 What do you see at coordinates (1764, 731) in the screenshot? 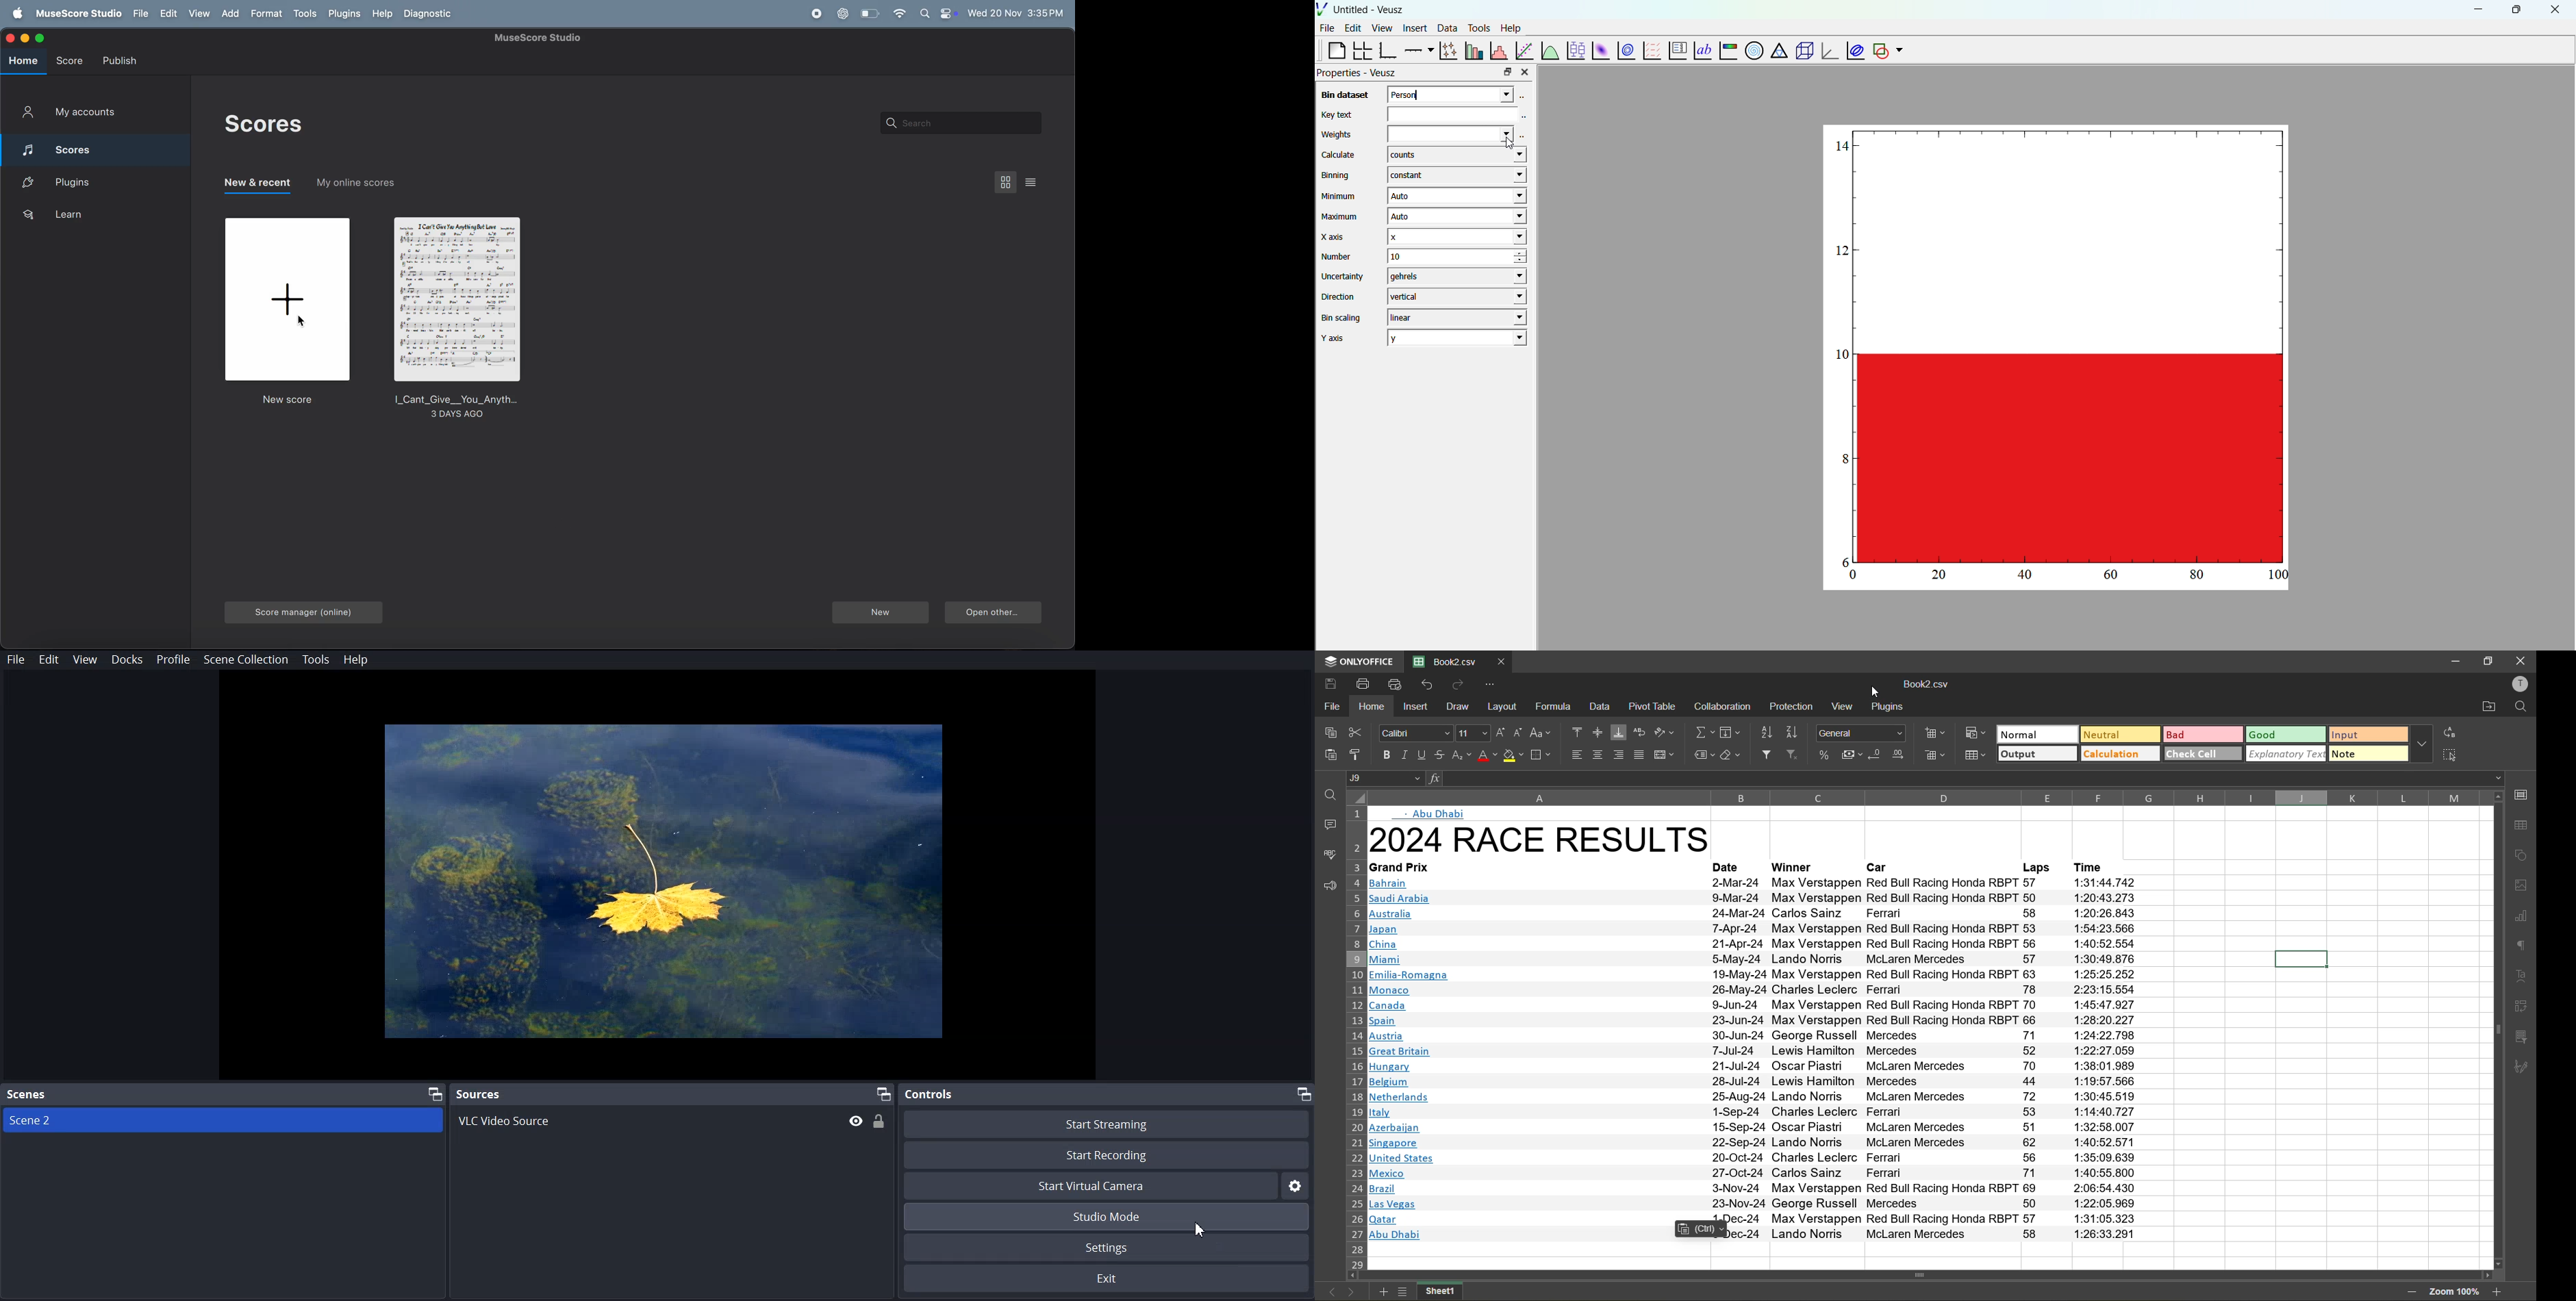
I see `sort ascending` at bounding box center [1764, 731].